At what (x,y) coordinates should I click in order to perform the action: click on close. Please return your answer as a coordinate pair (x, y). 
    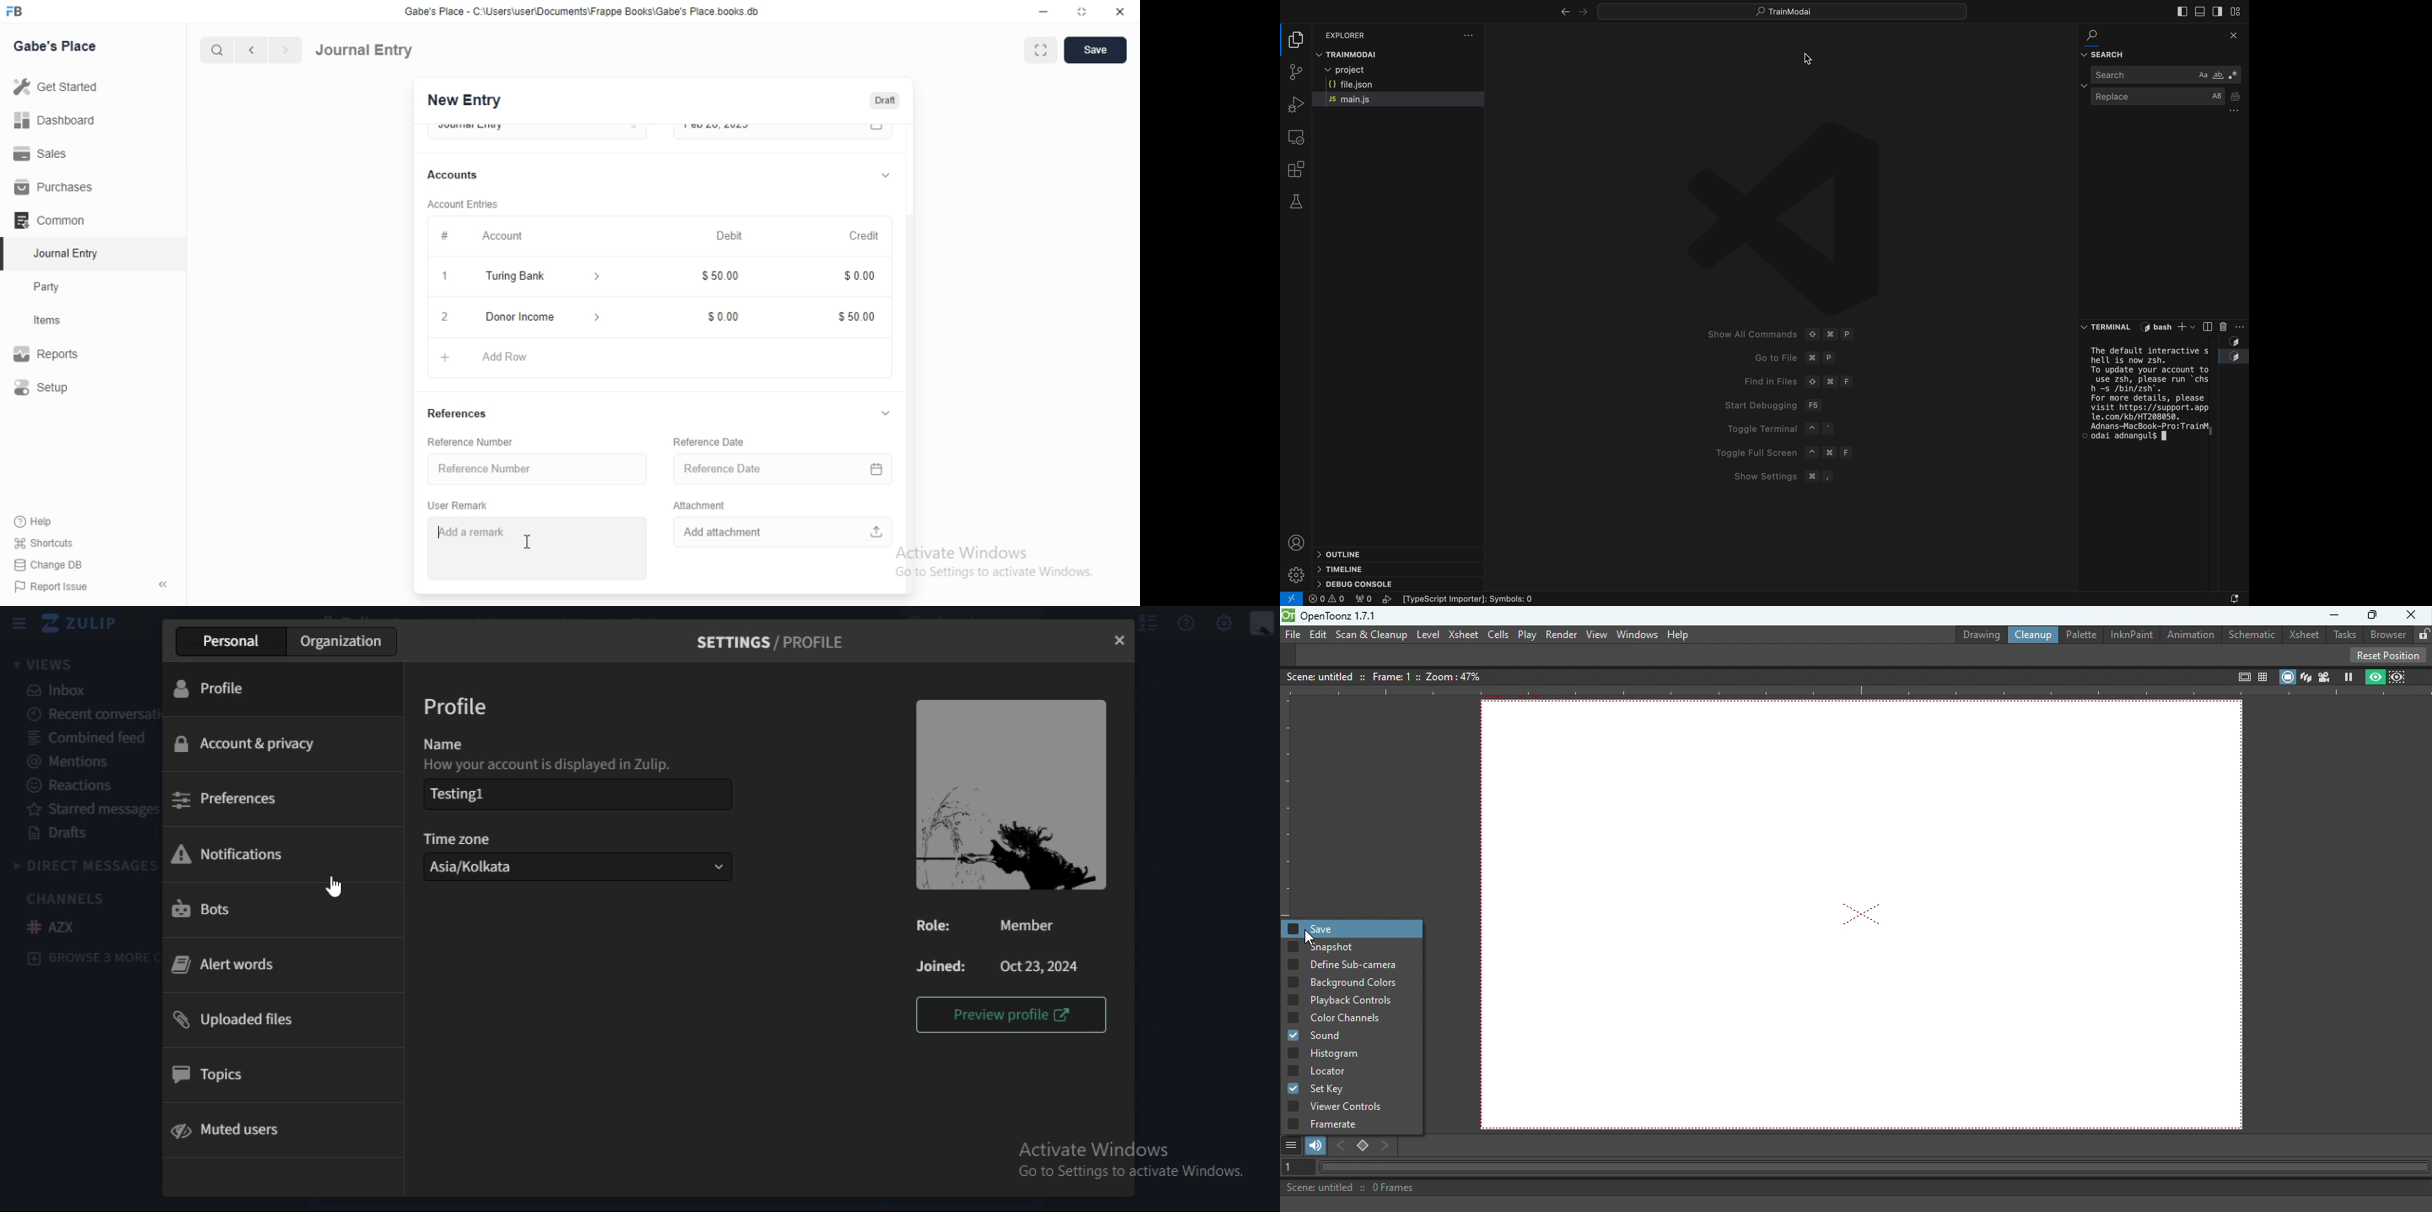
    Looking at the image, I should click on (1121, 12).